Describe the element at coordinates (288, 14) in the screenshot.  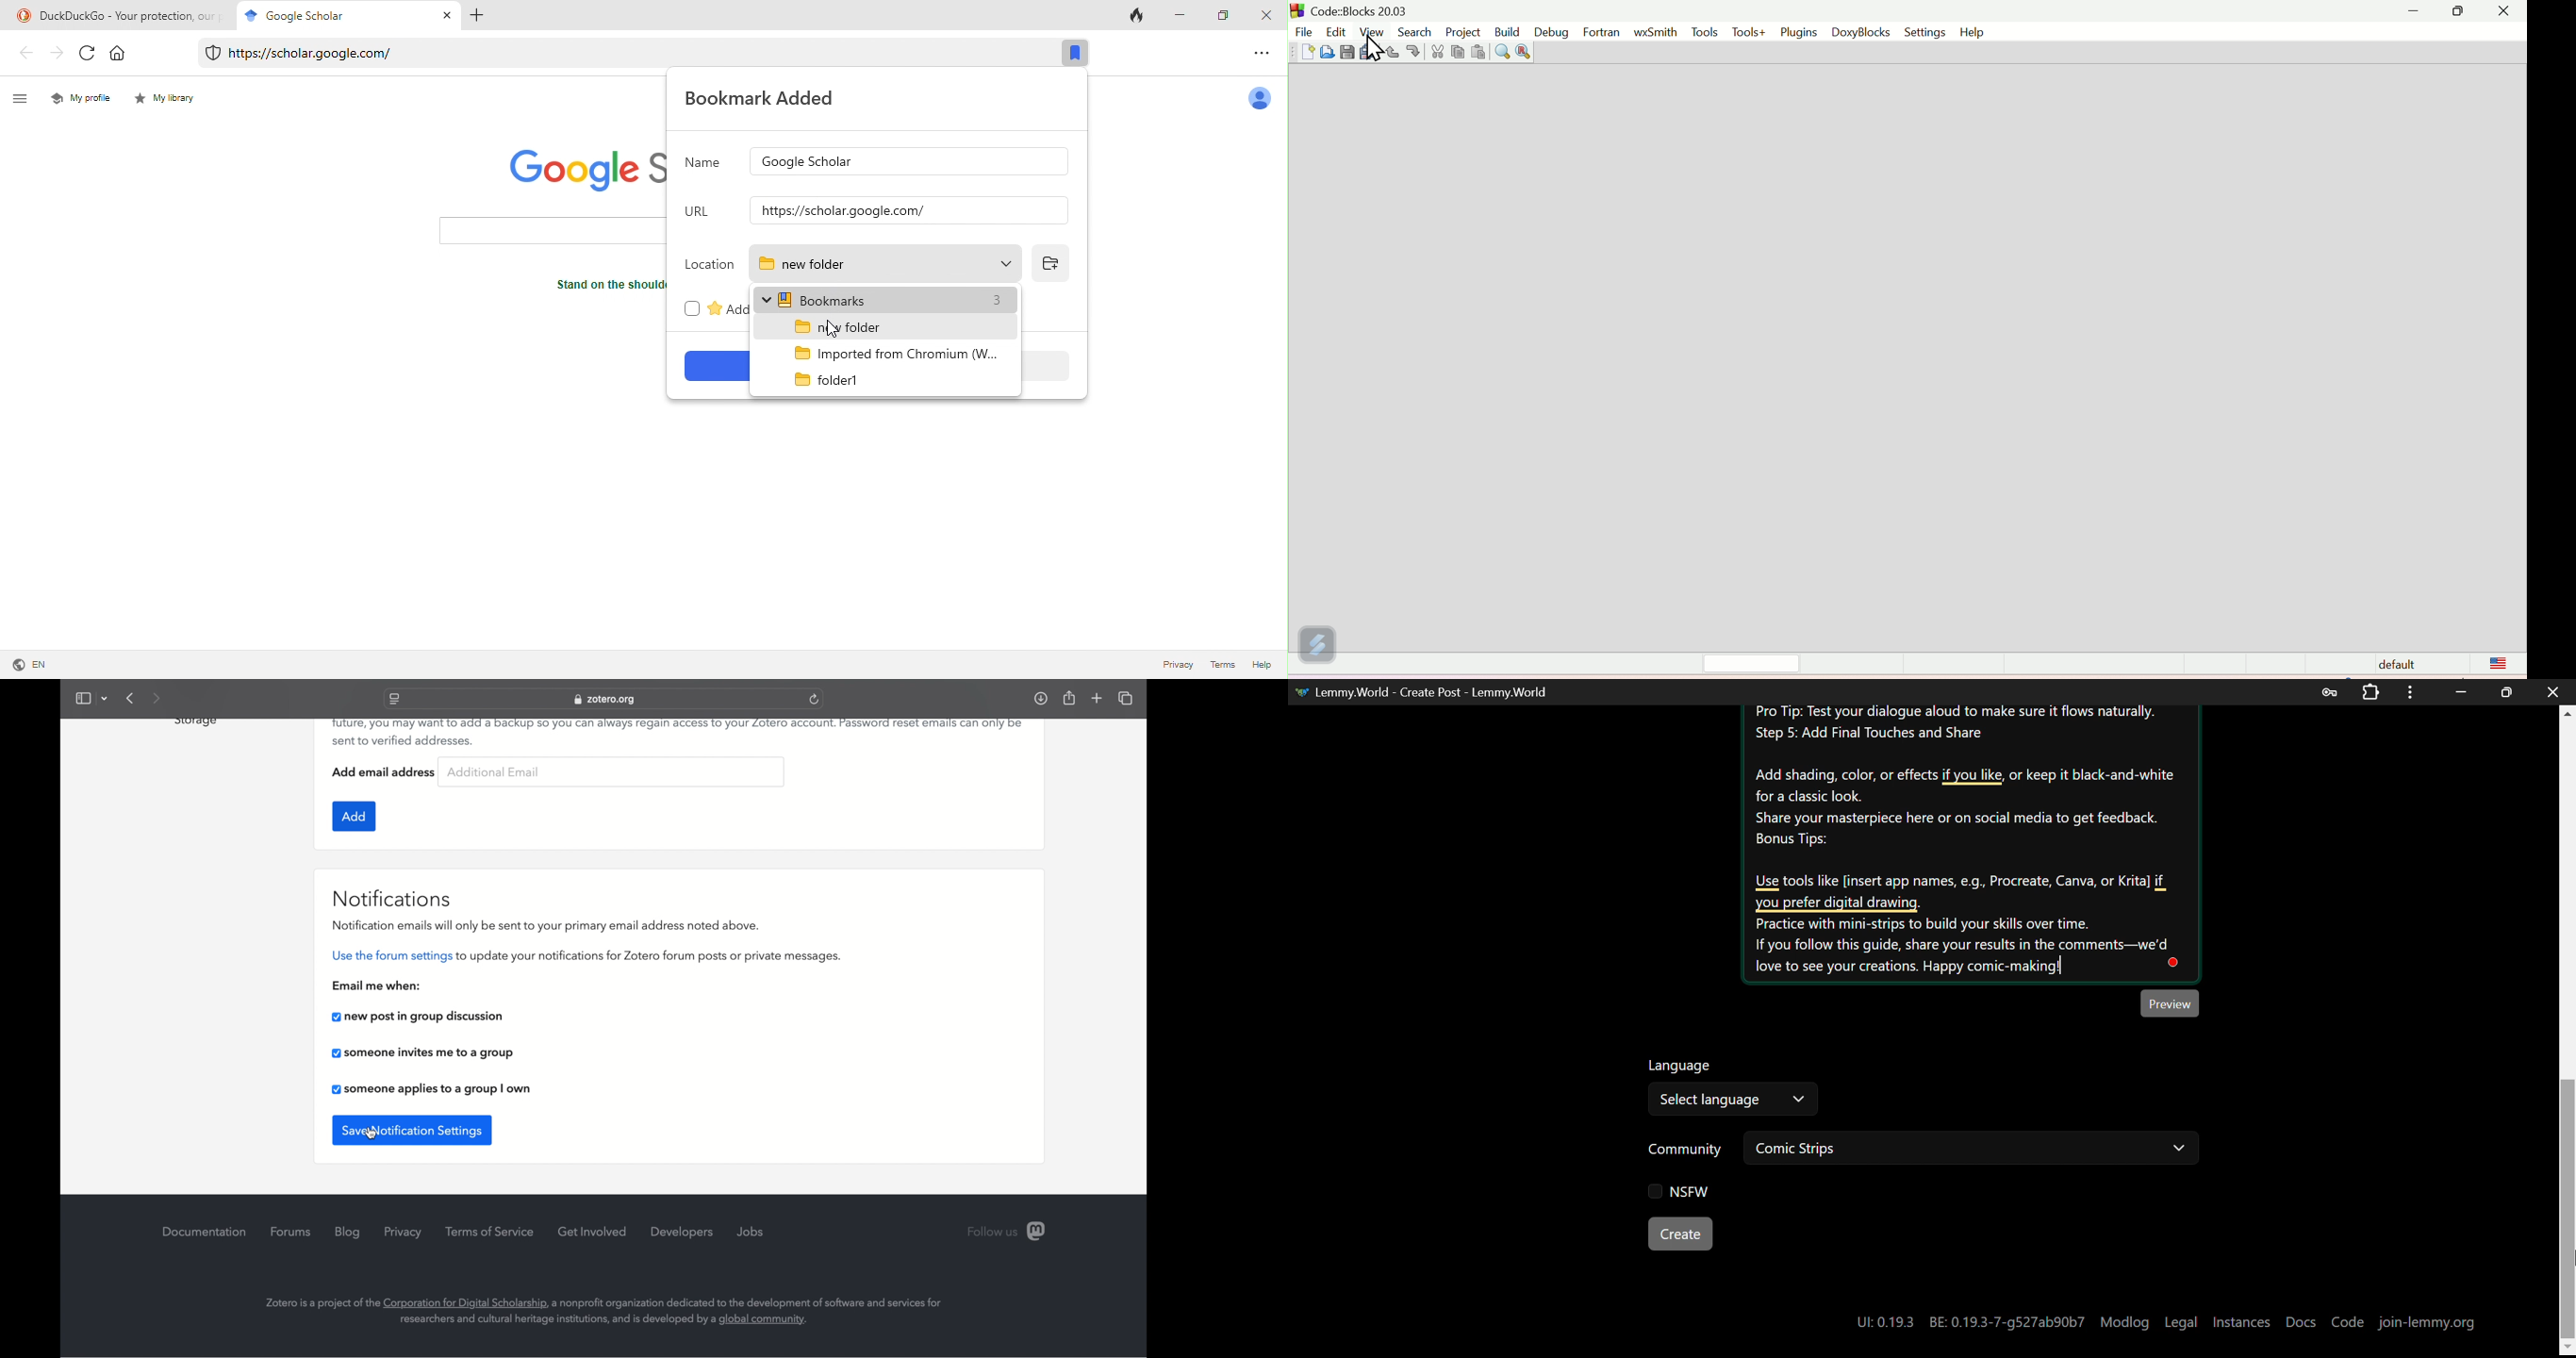
I see `google scholar` at that location.